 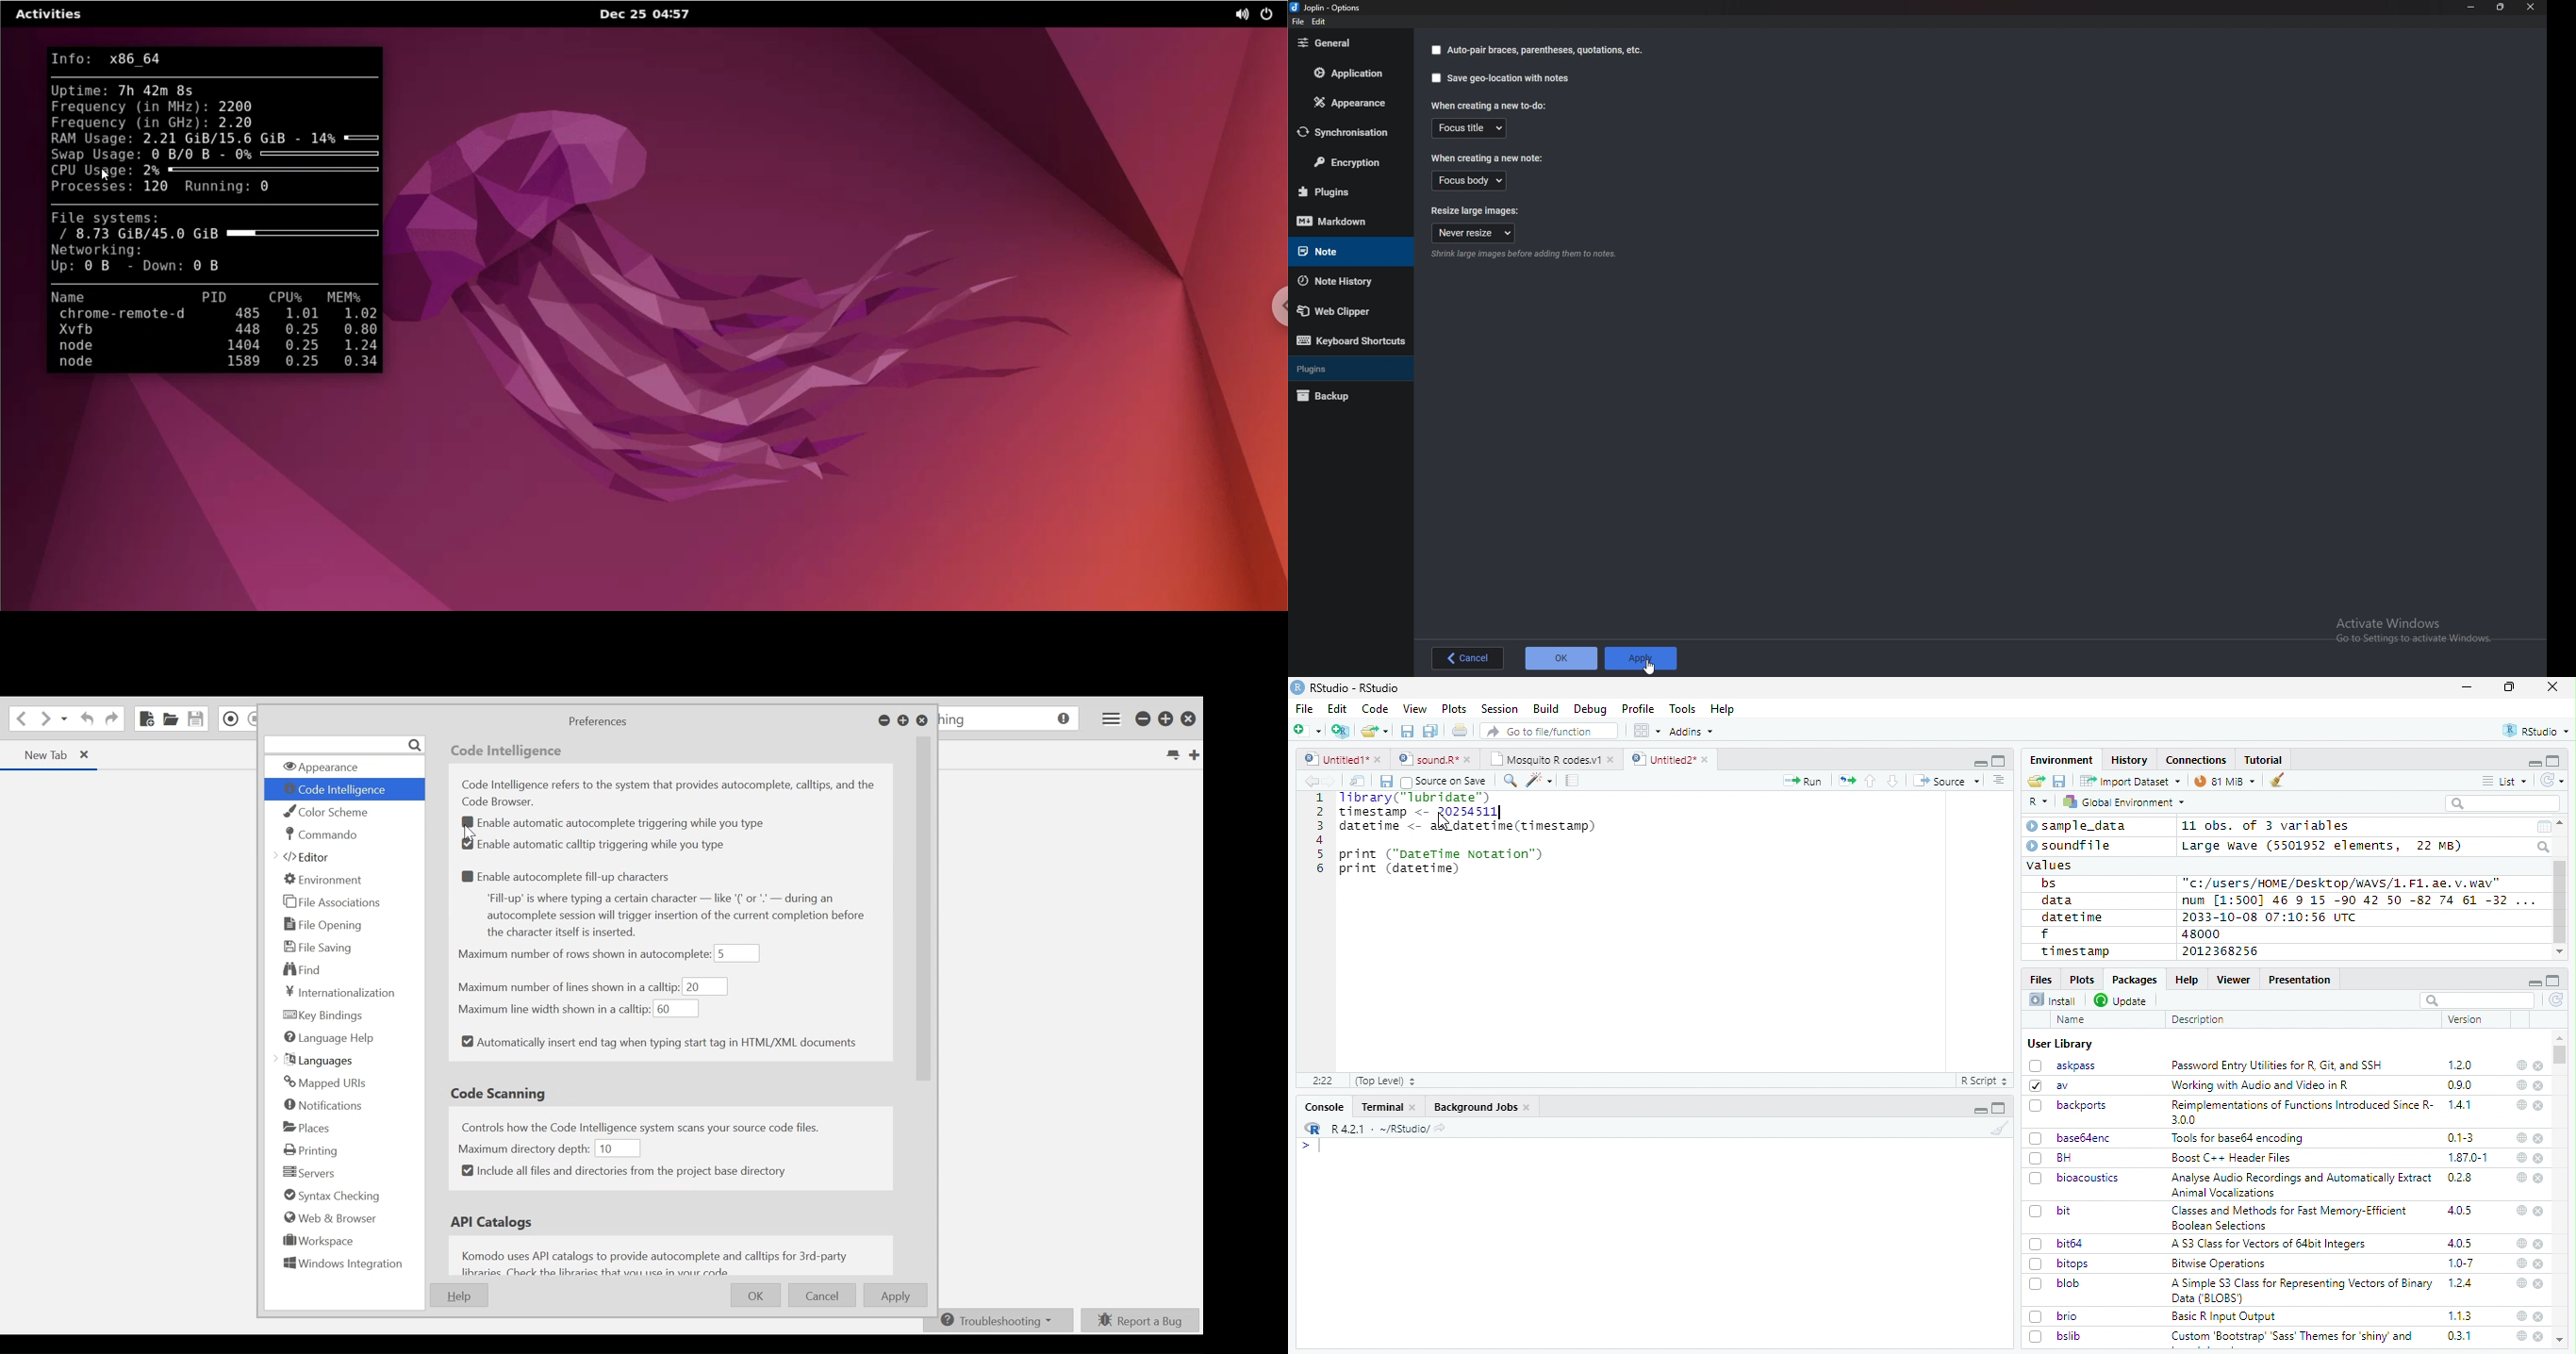 I want to click on Save, so click(x=1385, y=782).